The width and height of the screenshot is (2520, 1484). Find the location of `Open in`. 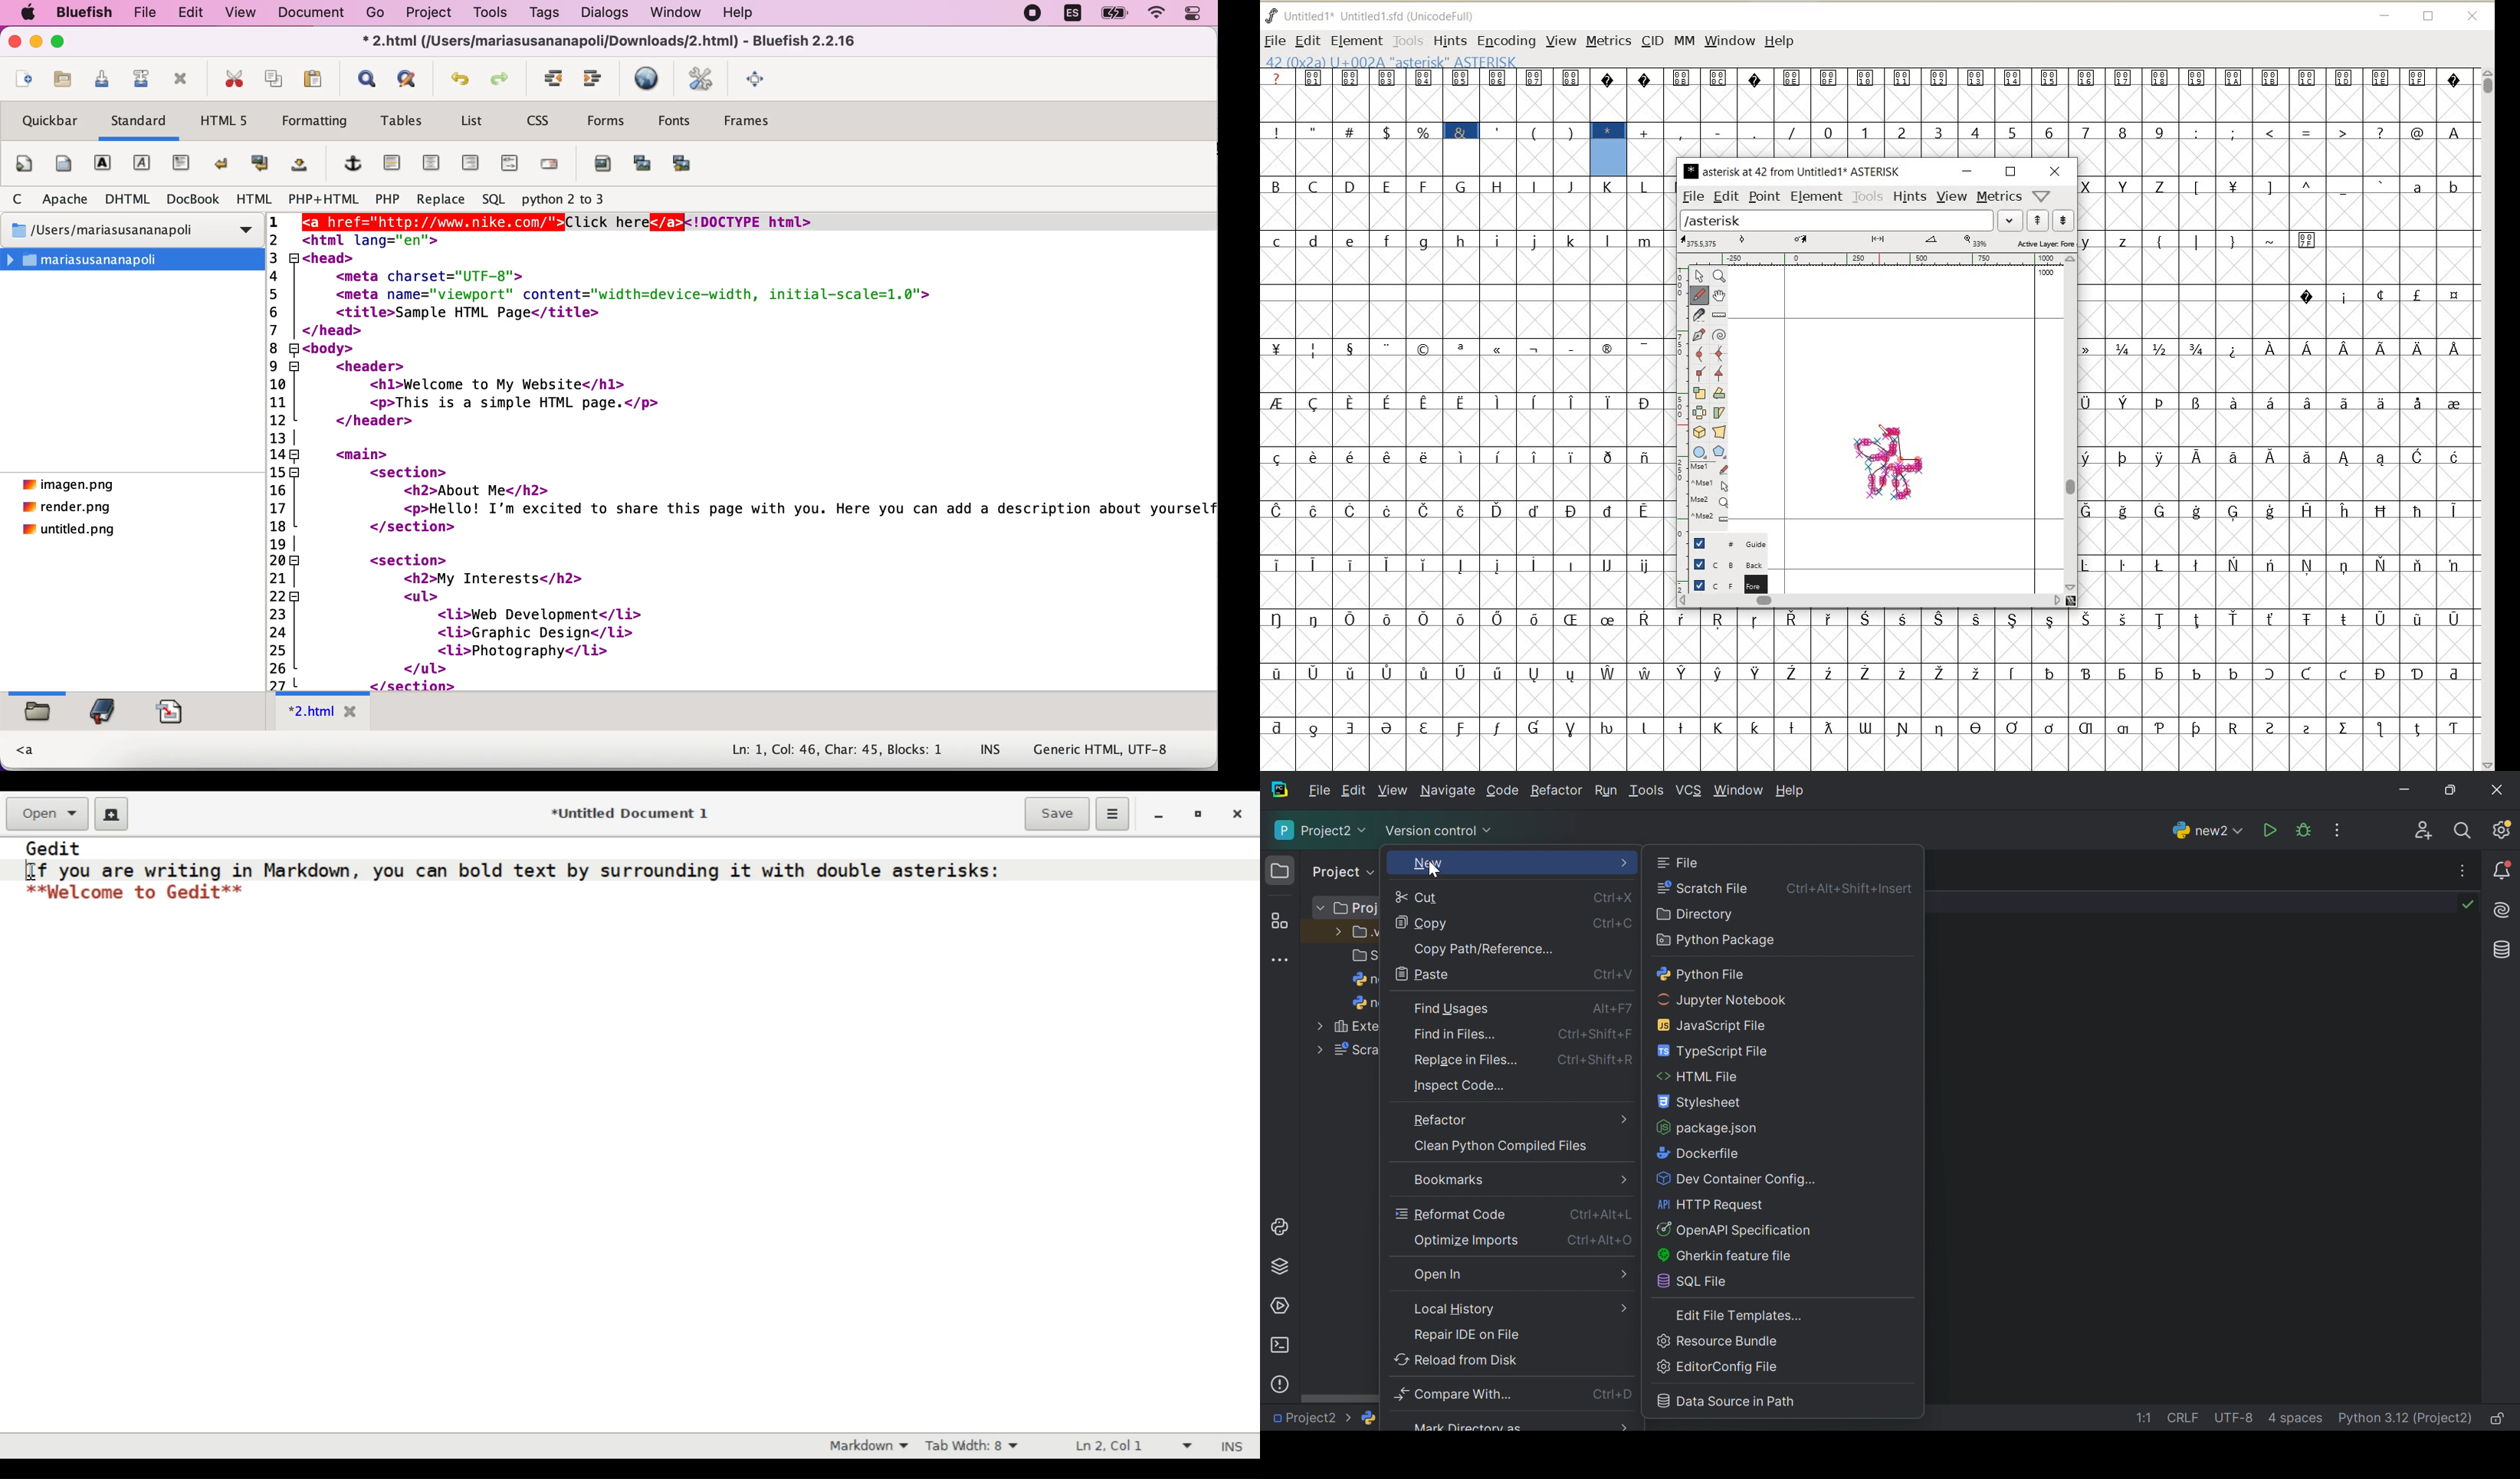

Open in is located at coordinates (1440, 1274).